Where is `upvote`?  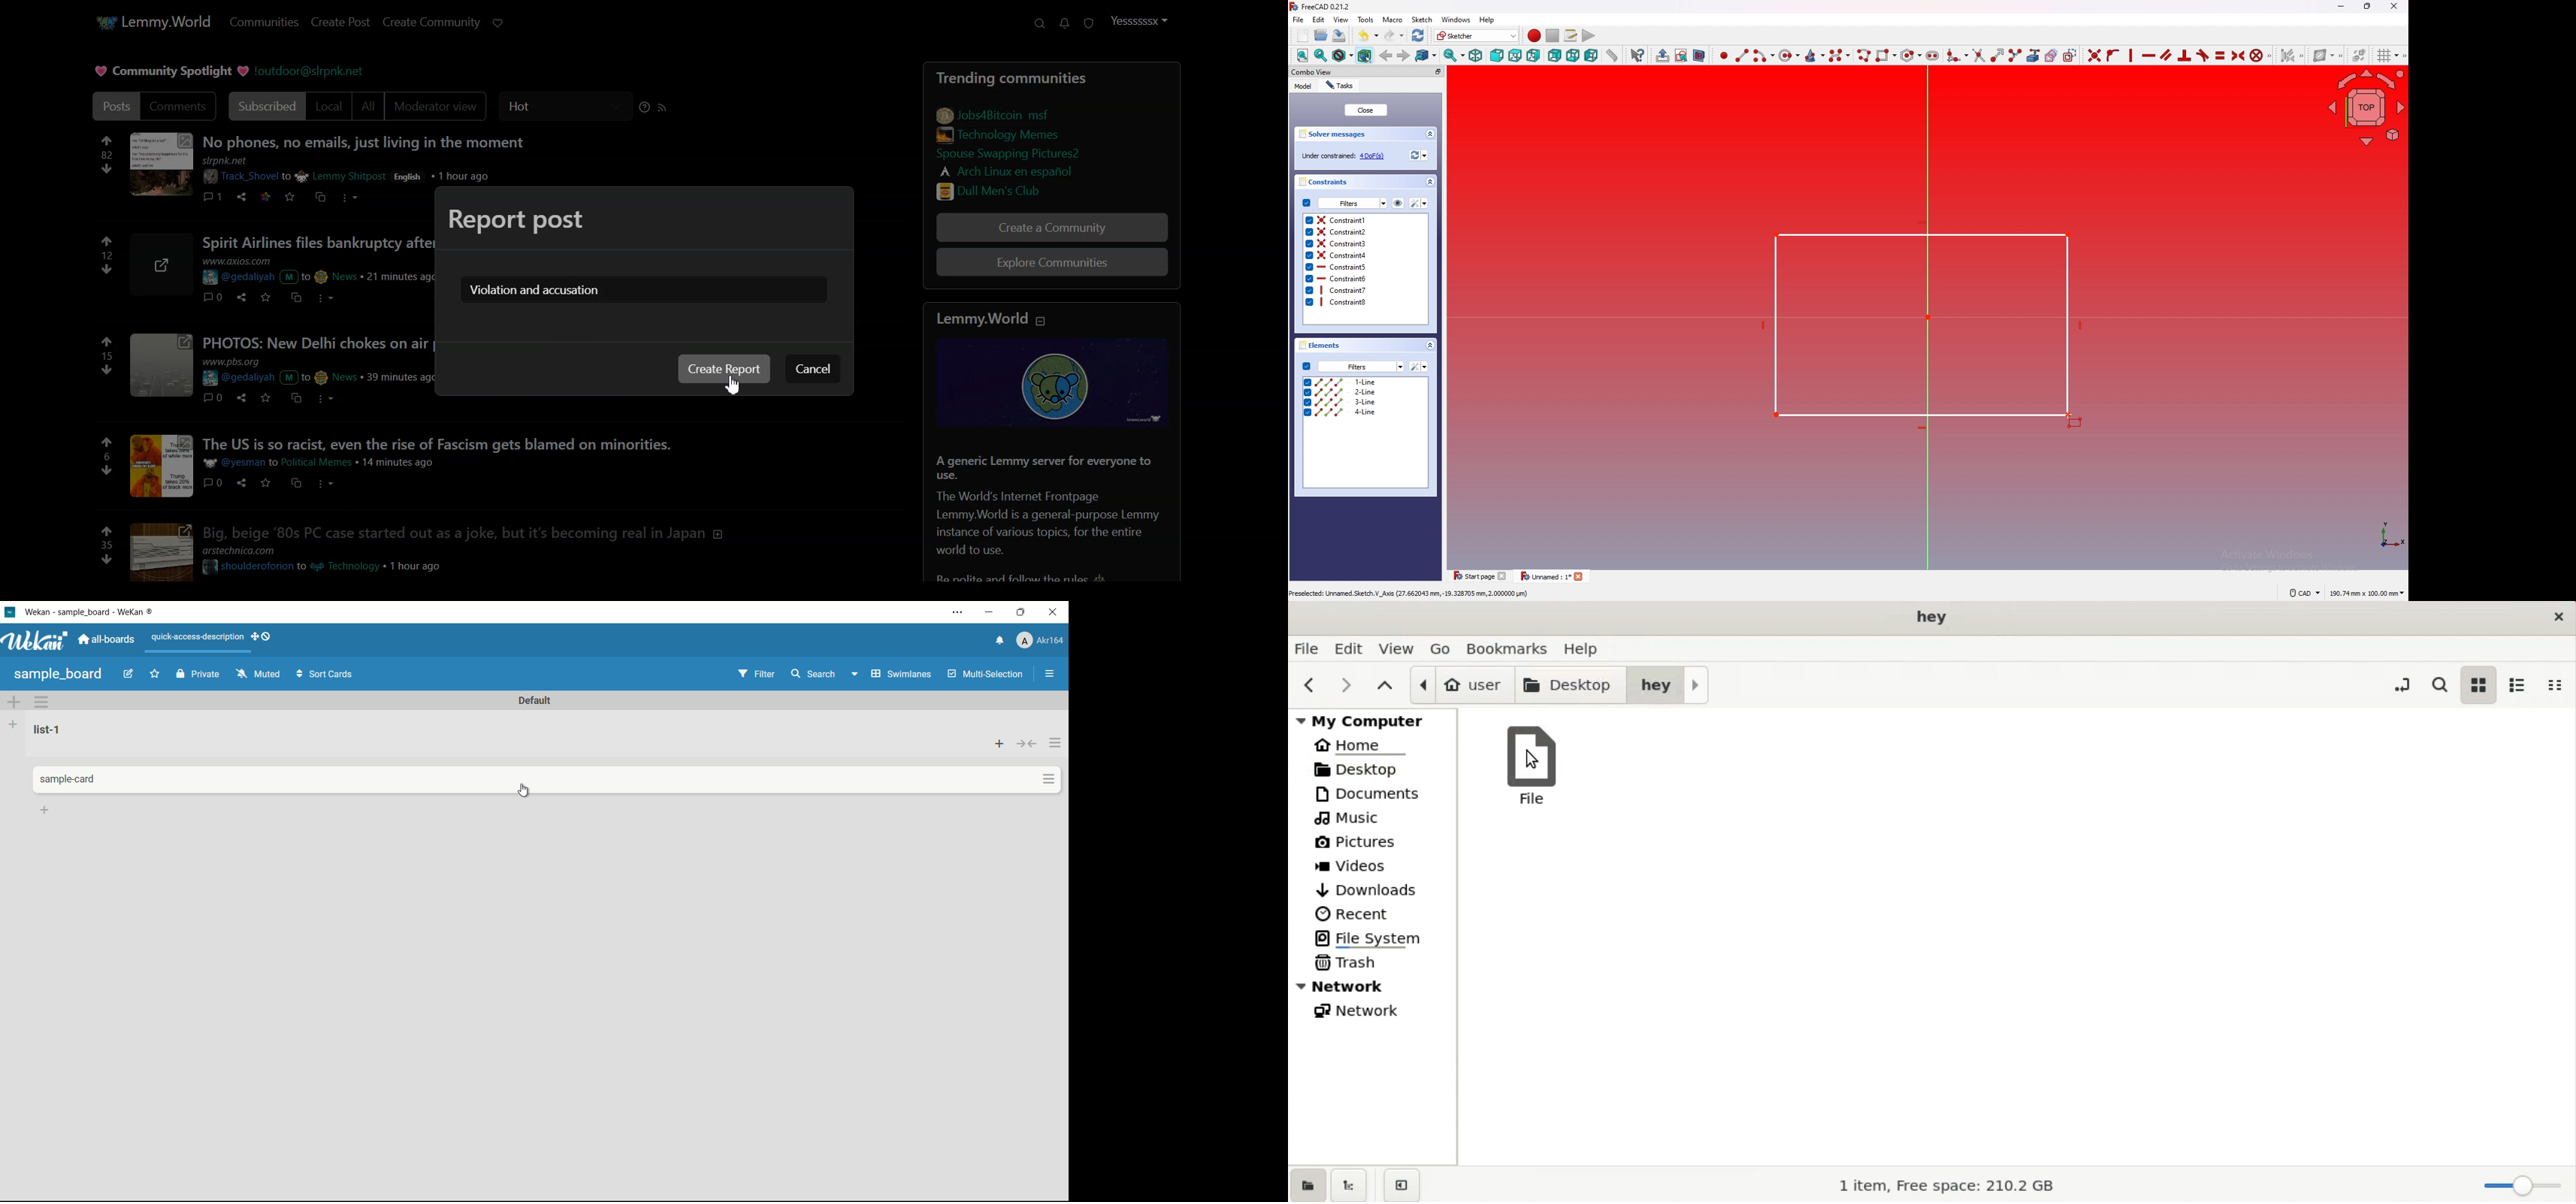
upvote is located at coordinates (107, 530).